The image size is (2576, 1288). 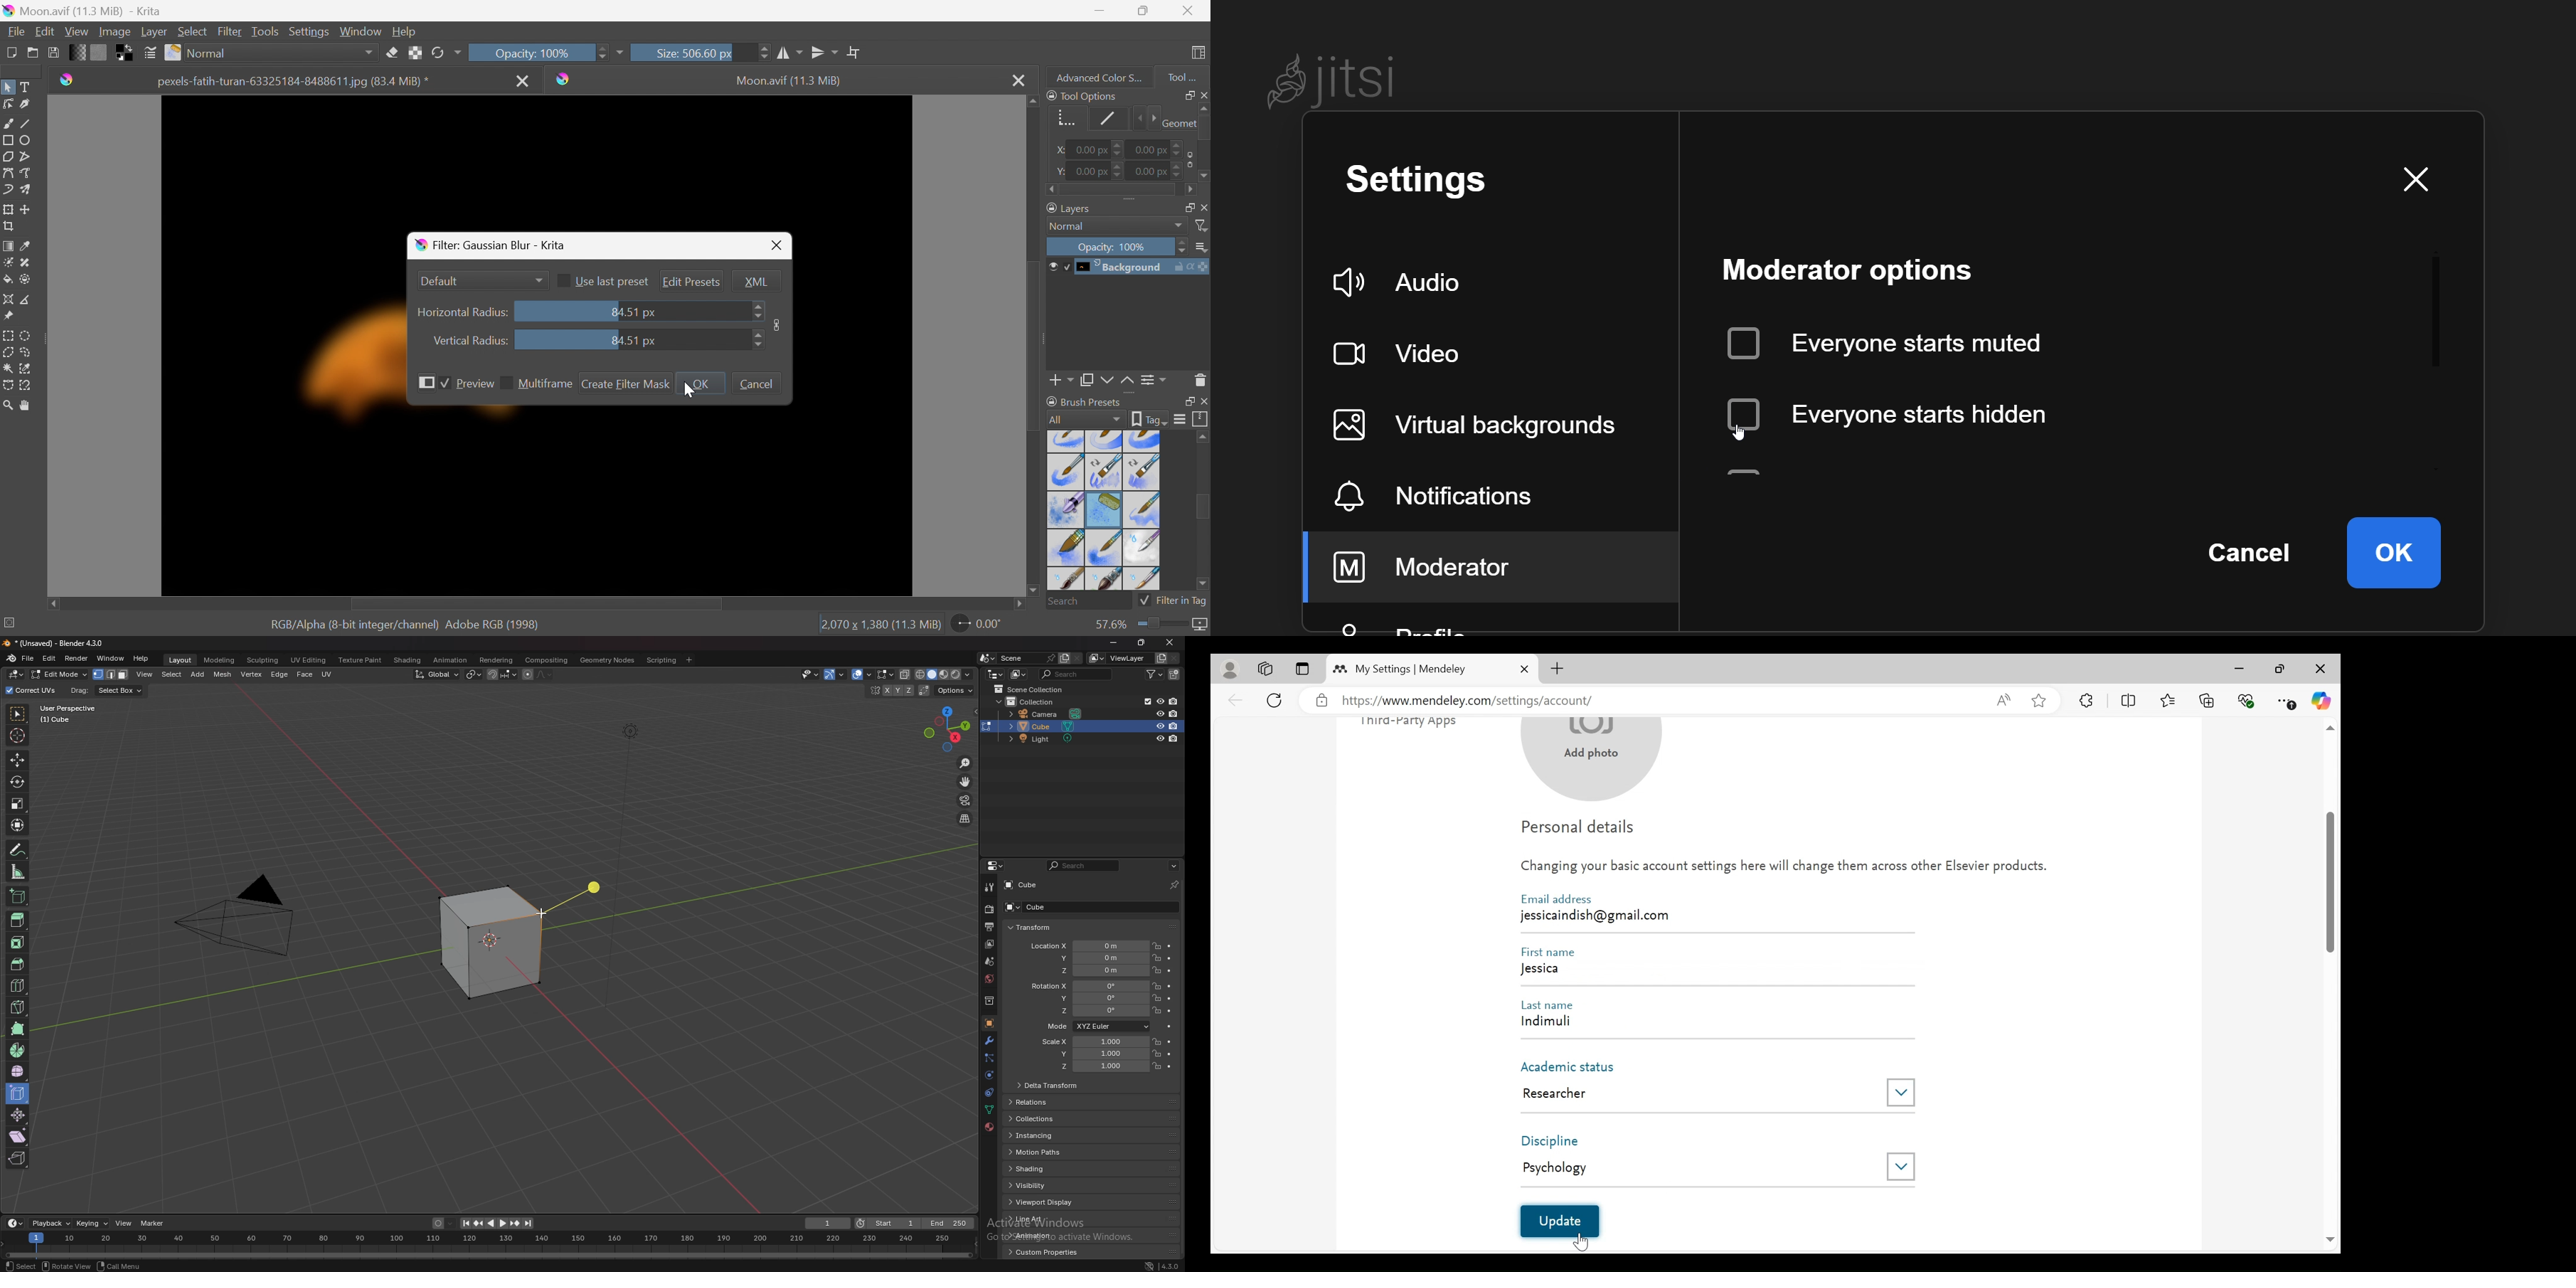 I want to click on Scroll bar, so click(x=1204, y=507).